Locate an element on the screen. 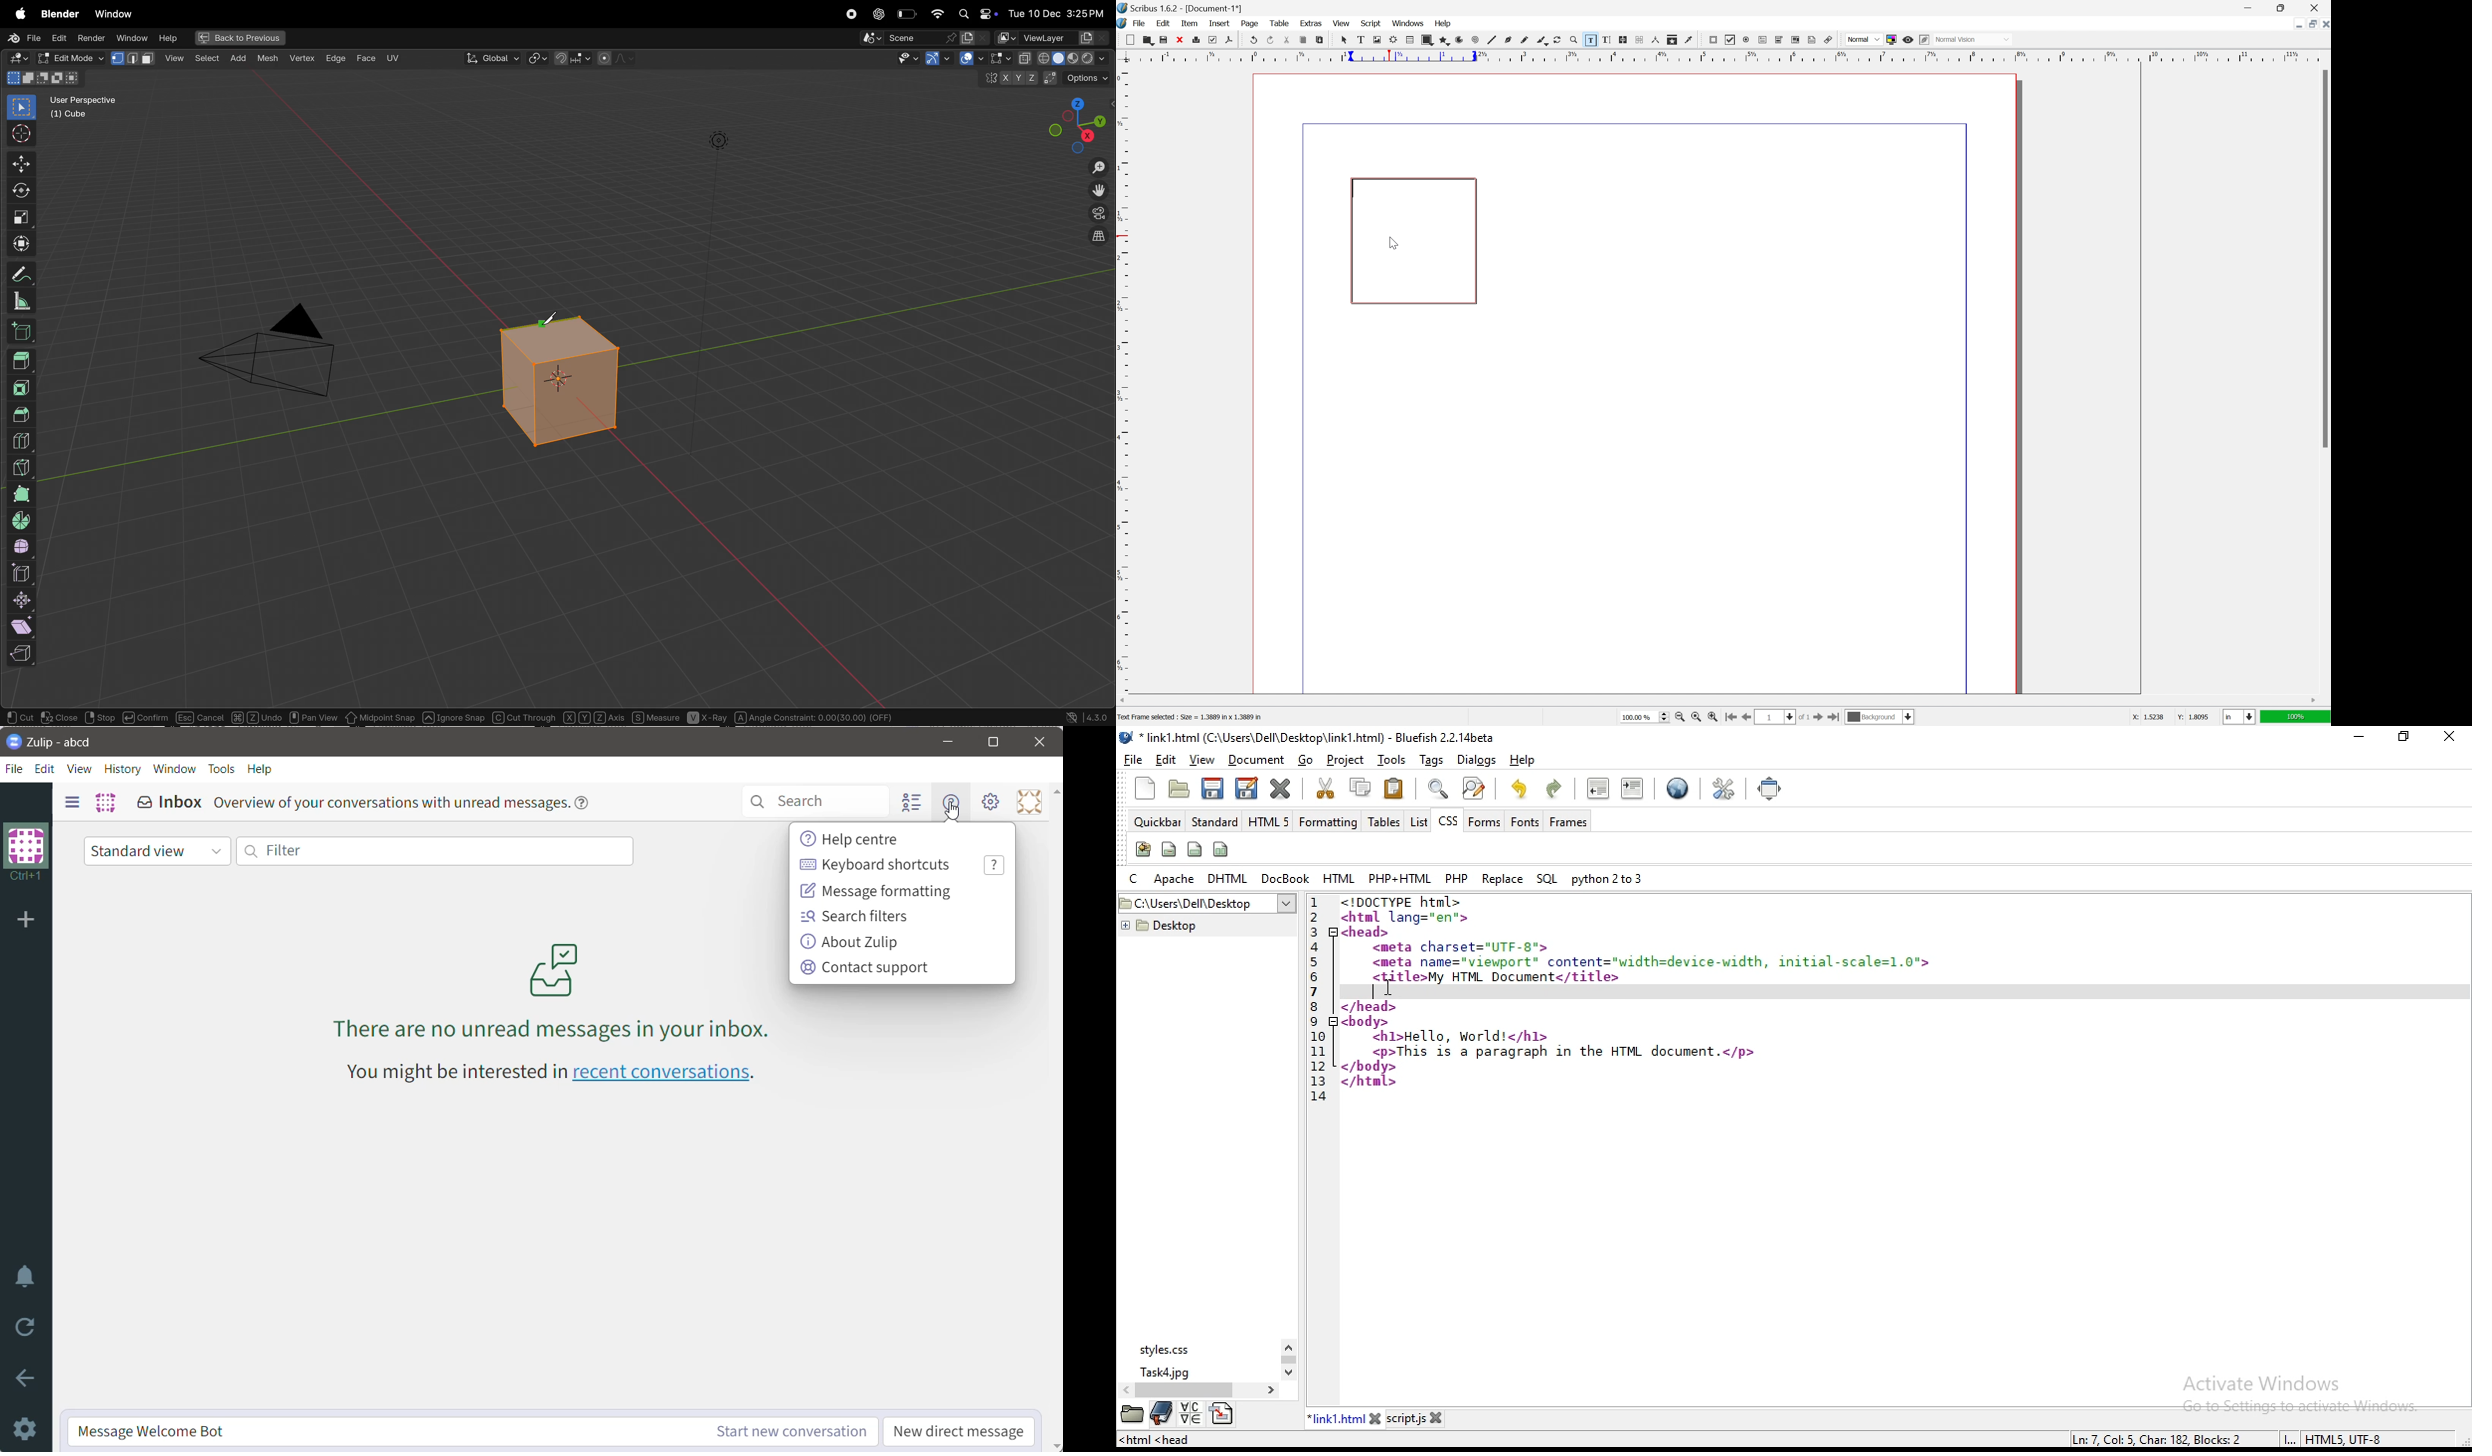 The height and width of the screenshot is (1456, 2492). unlink text frames is located at coordinates (1638, 39).